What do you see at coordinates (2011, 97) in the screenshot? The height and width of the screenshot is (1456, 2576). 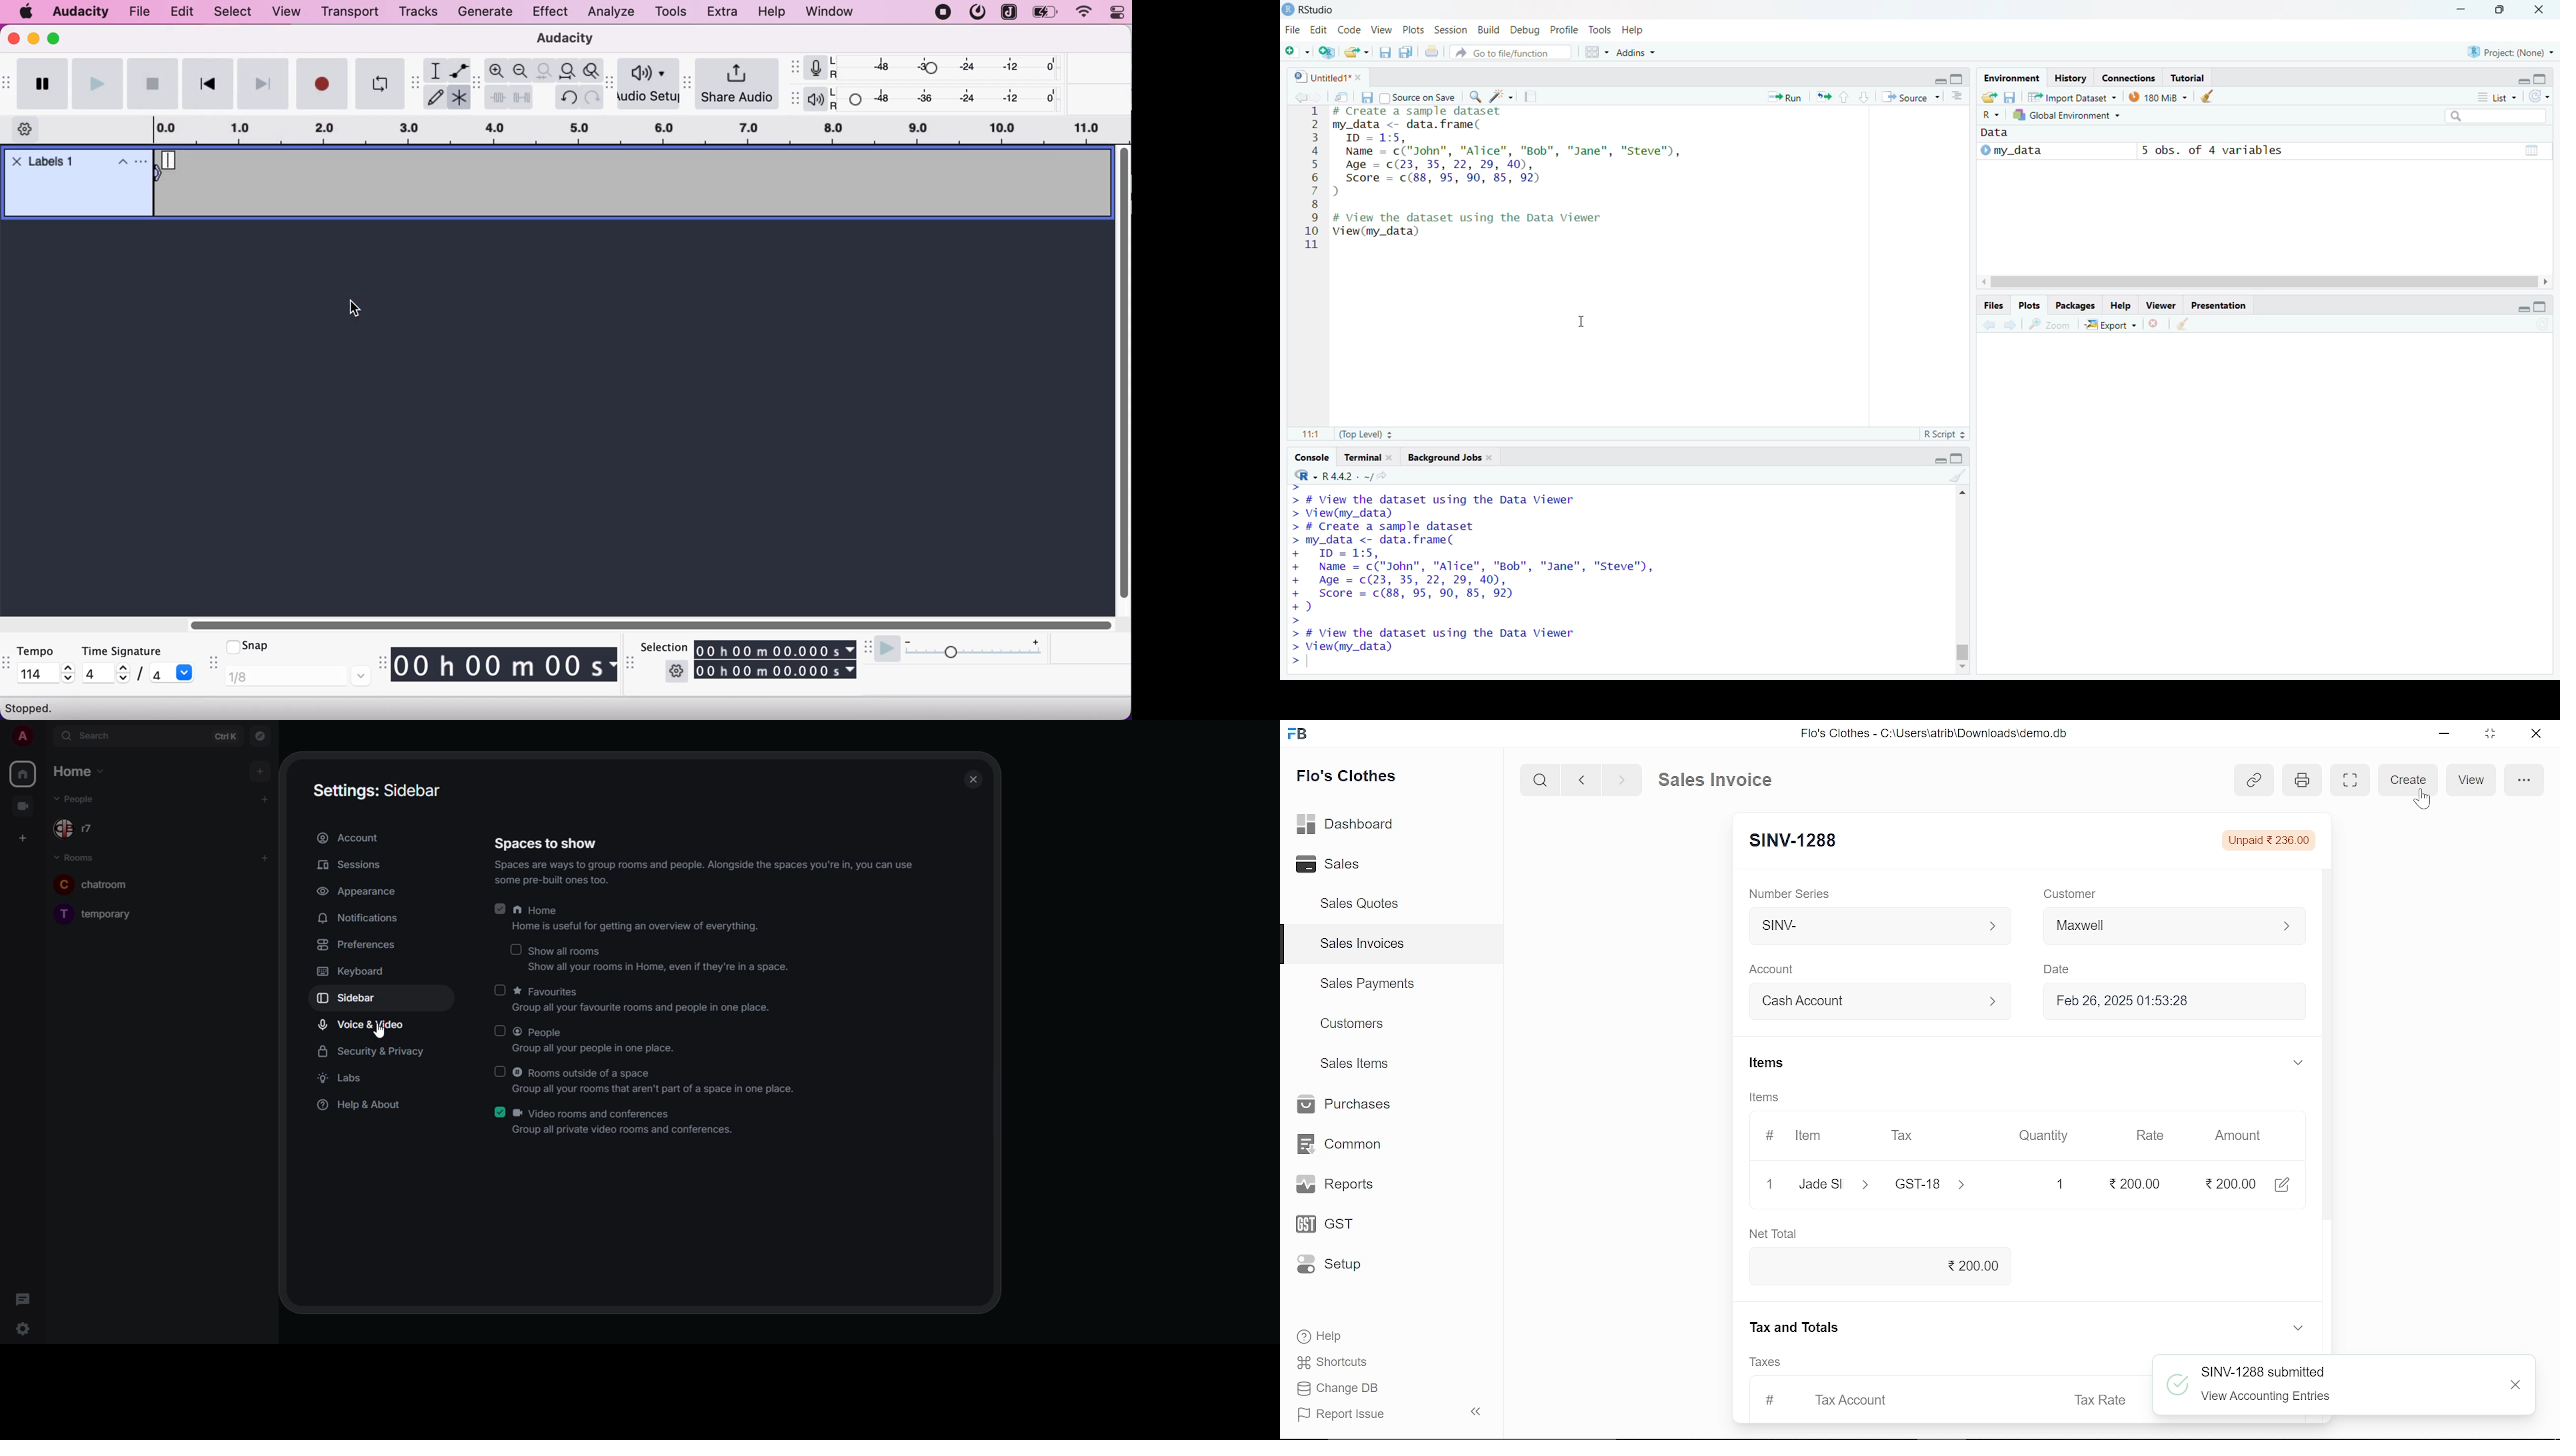 I see `Save workspace as` at bounding box center [2011, 97].